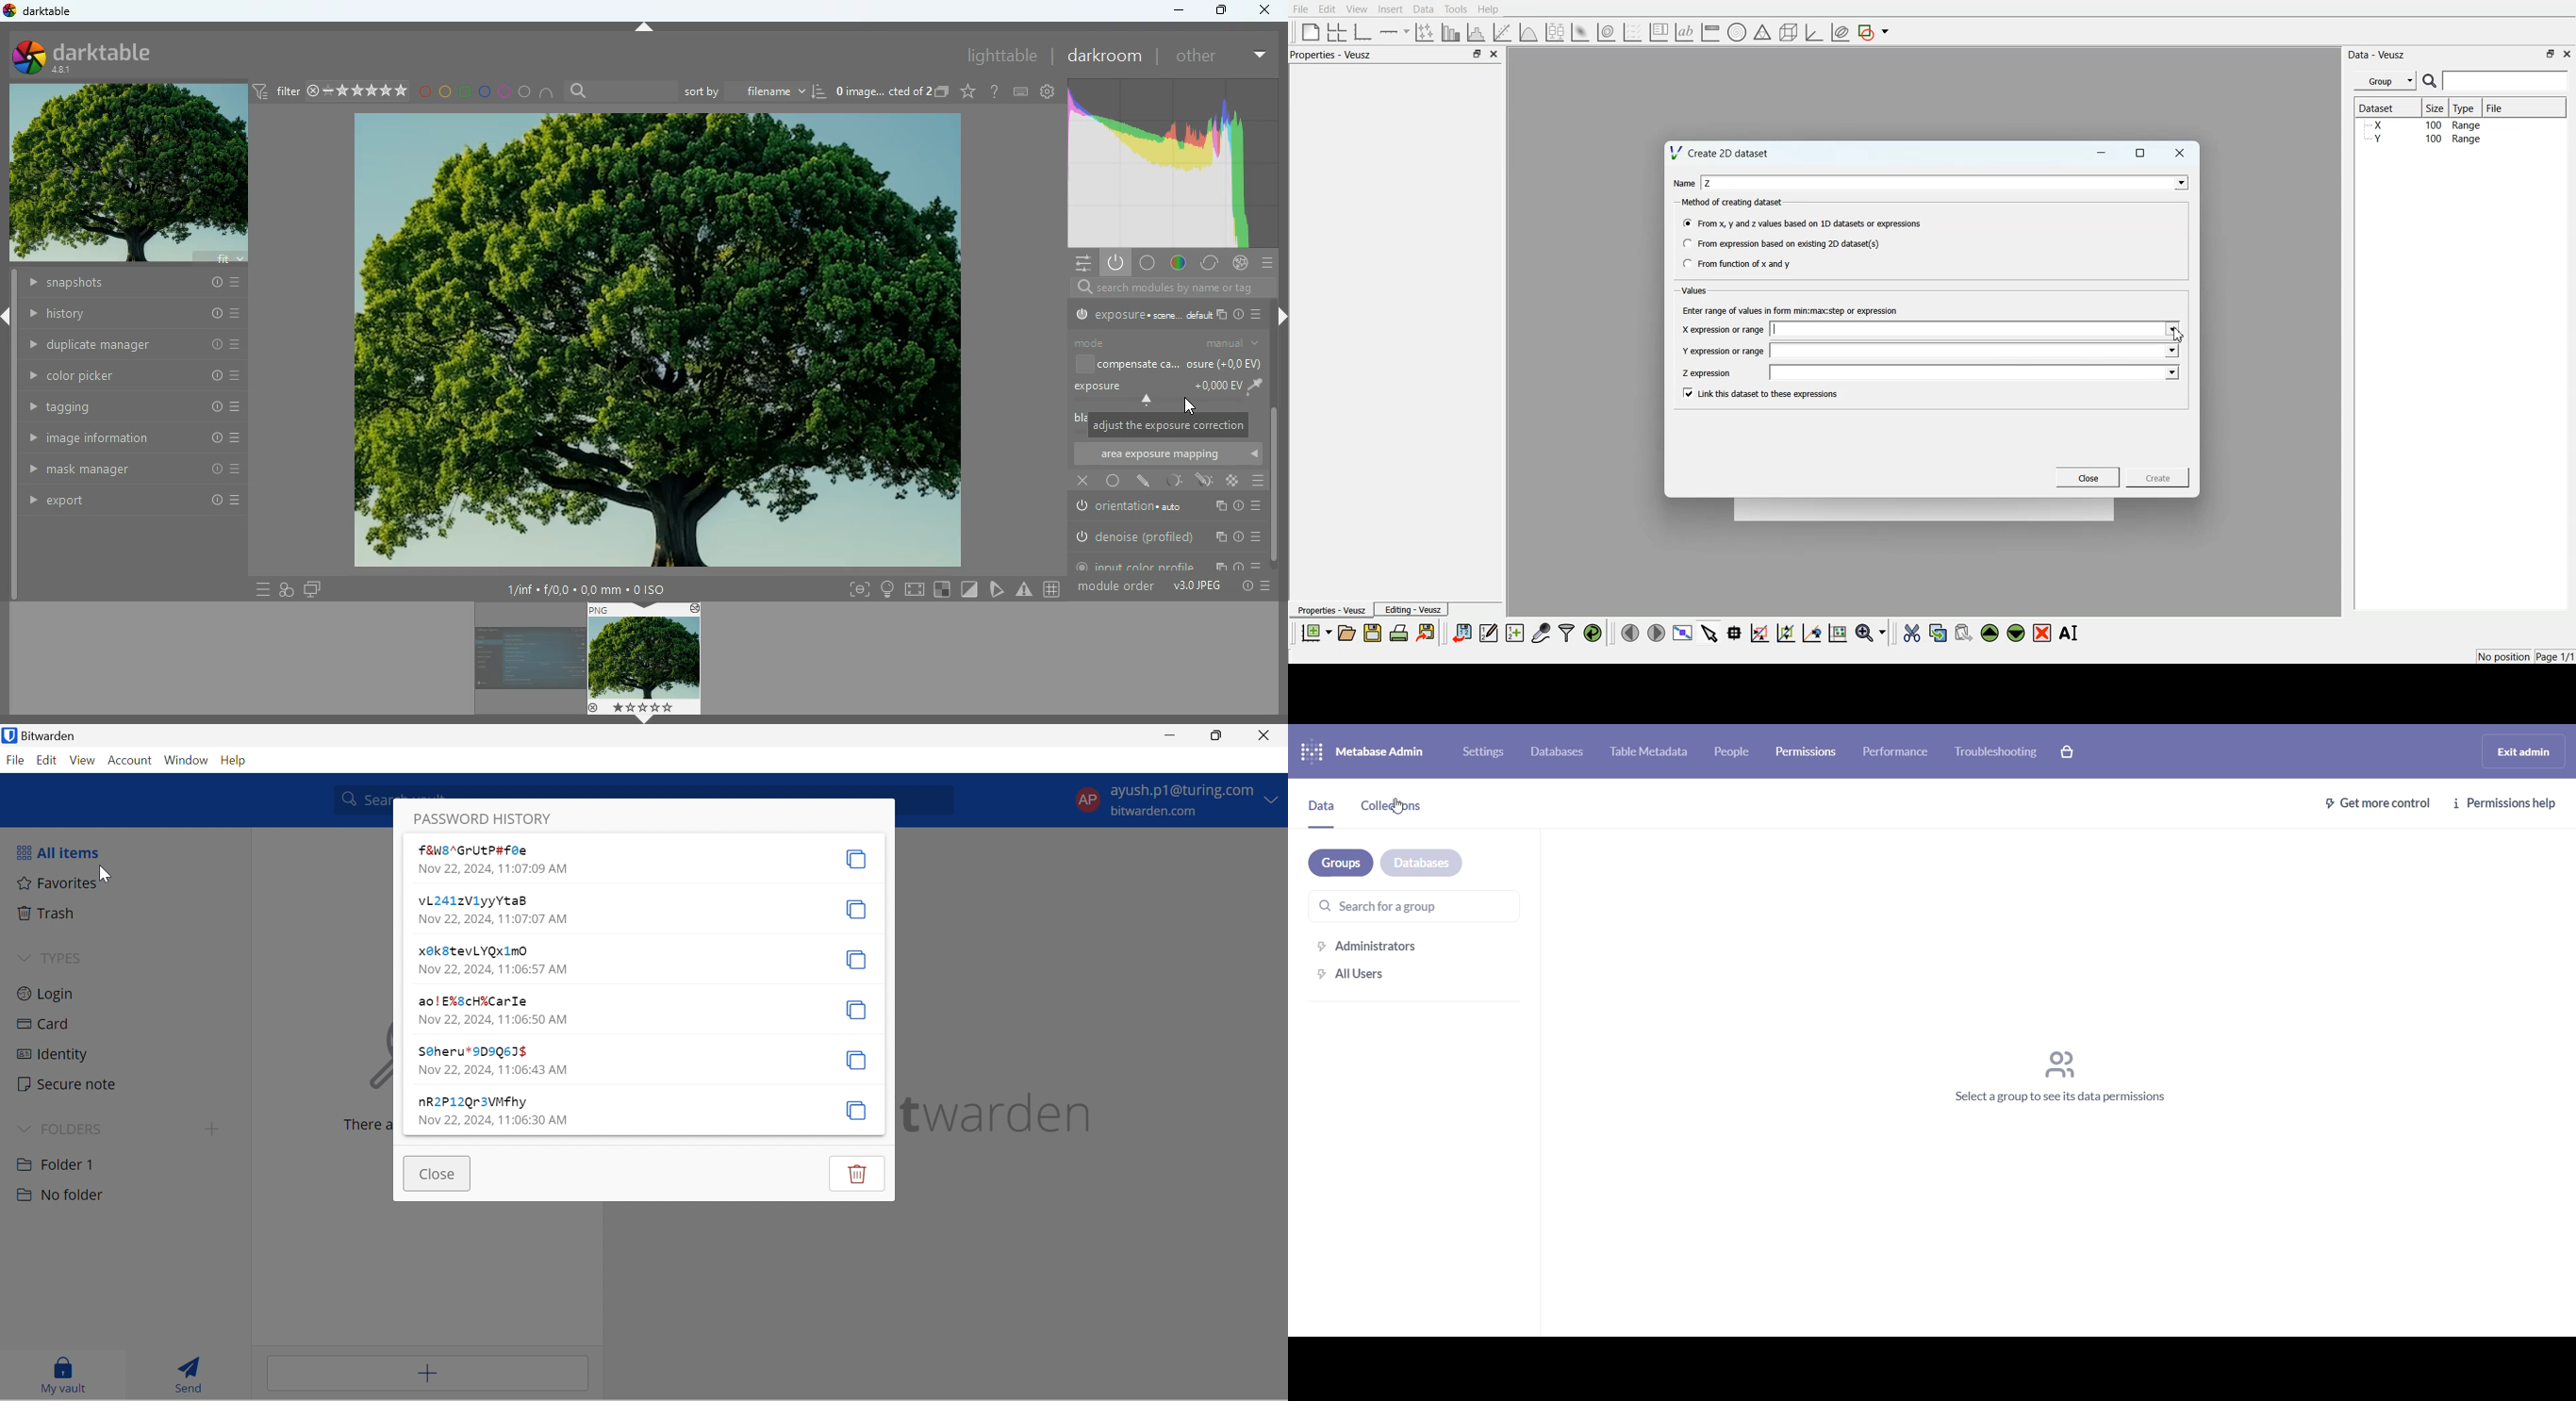 This screenshot has width=2576, height=1428. Describe the element at coordinates (474, 1103) in the screenshot. I see `nR2P12Qr3VMfhy` at that location.